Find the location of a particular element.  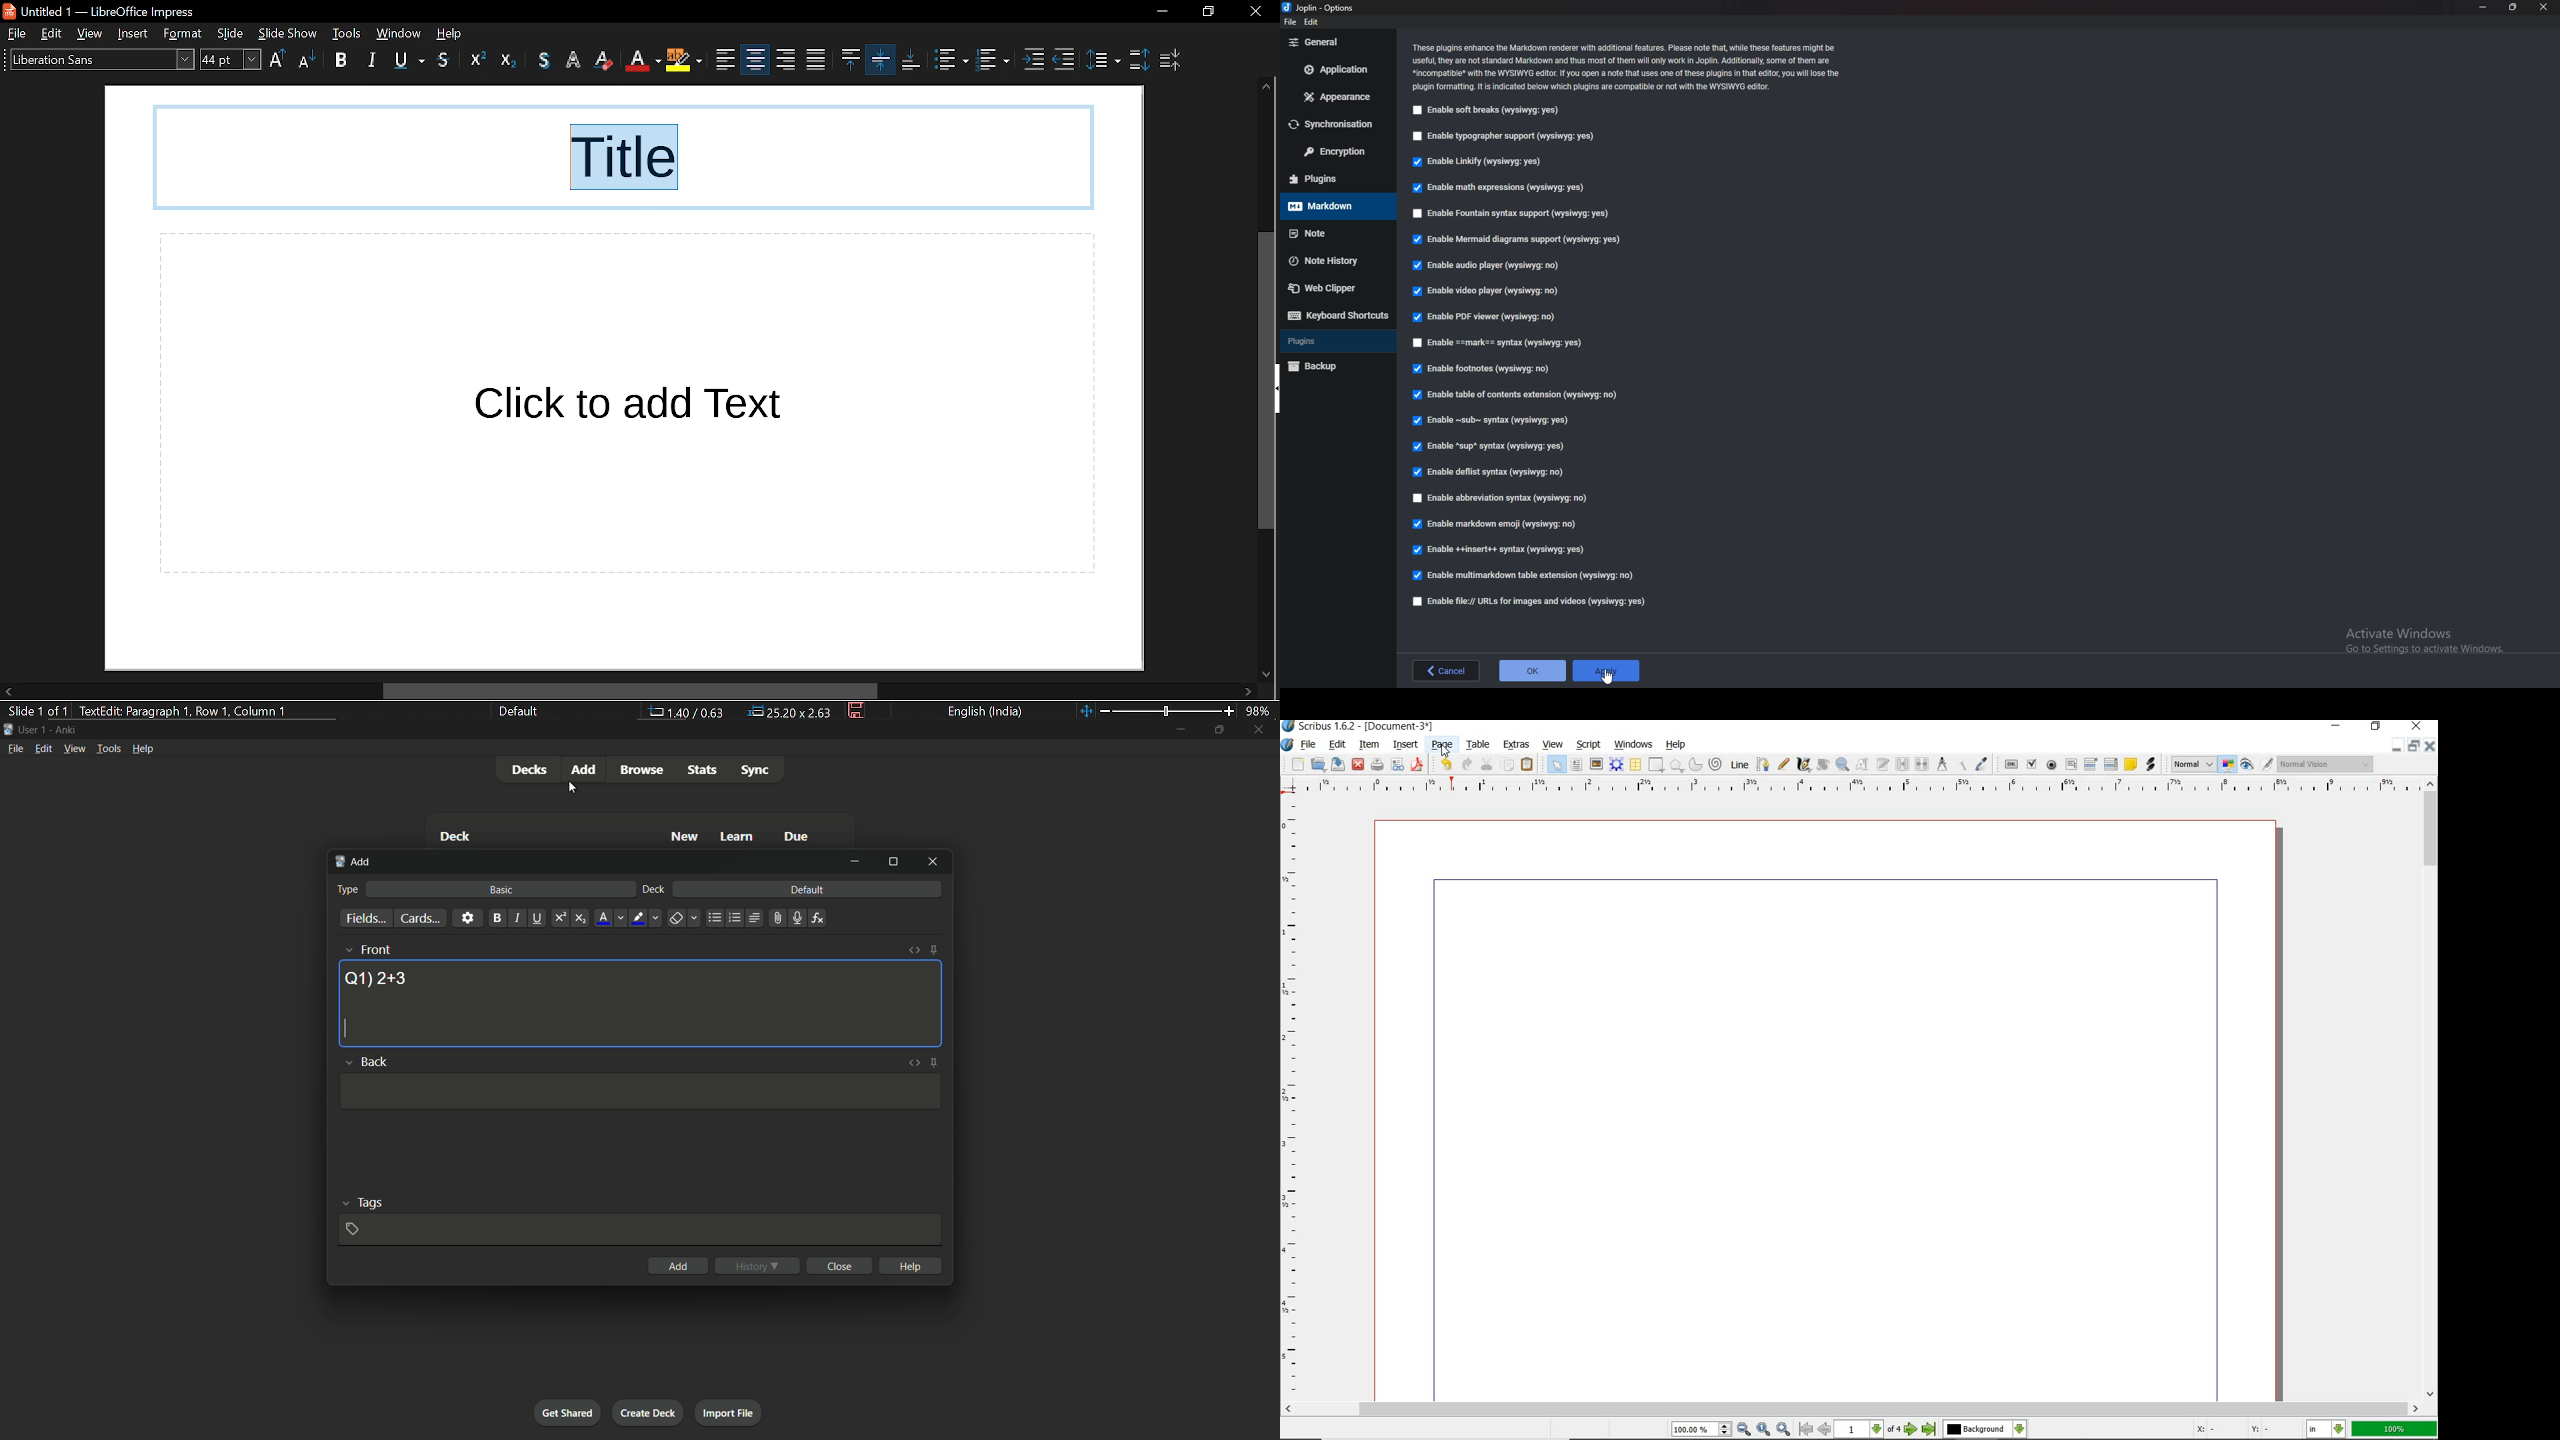

view is located at coordinates (1553, 744).